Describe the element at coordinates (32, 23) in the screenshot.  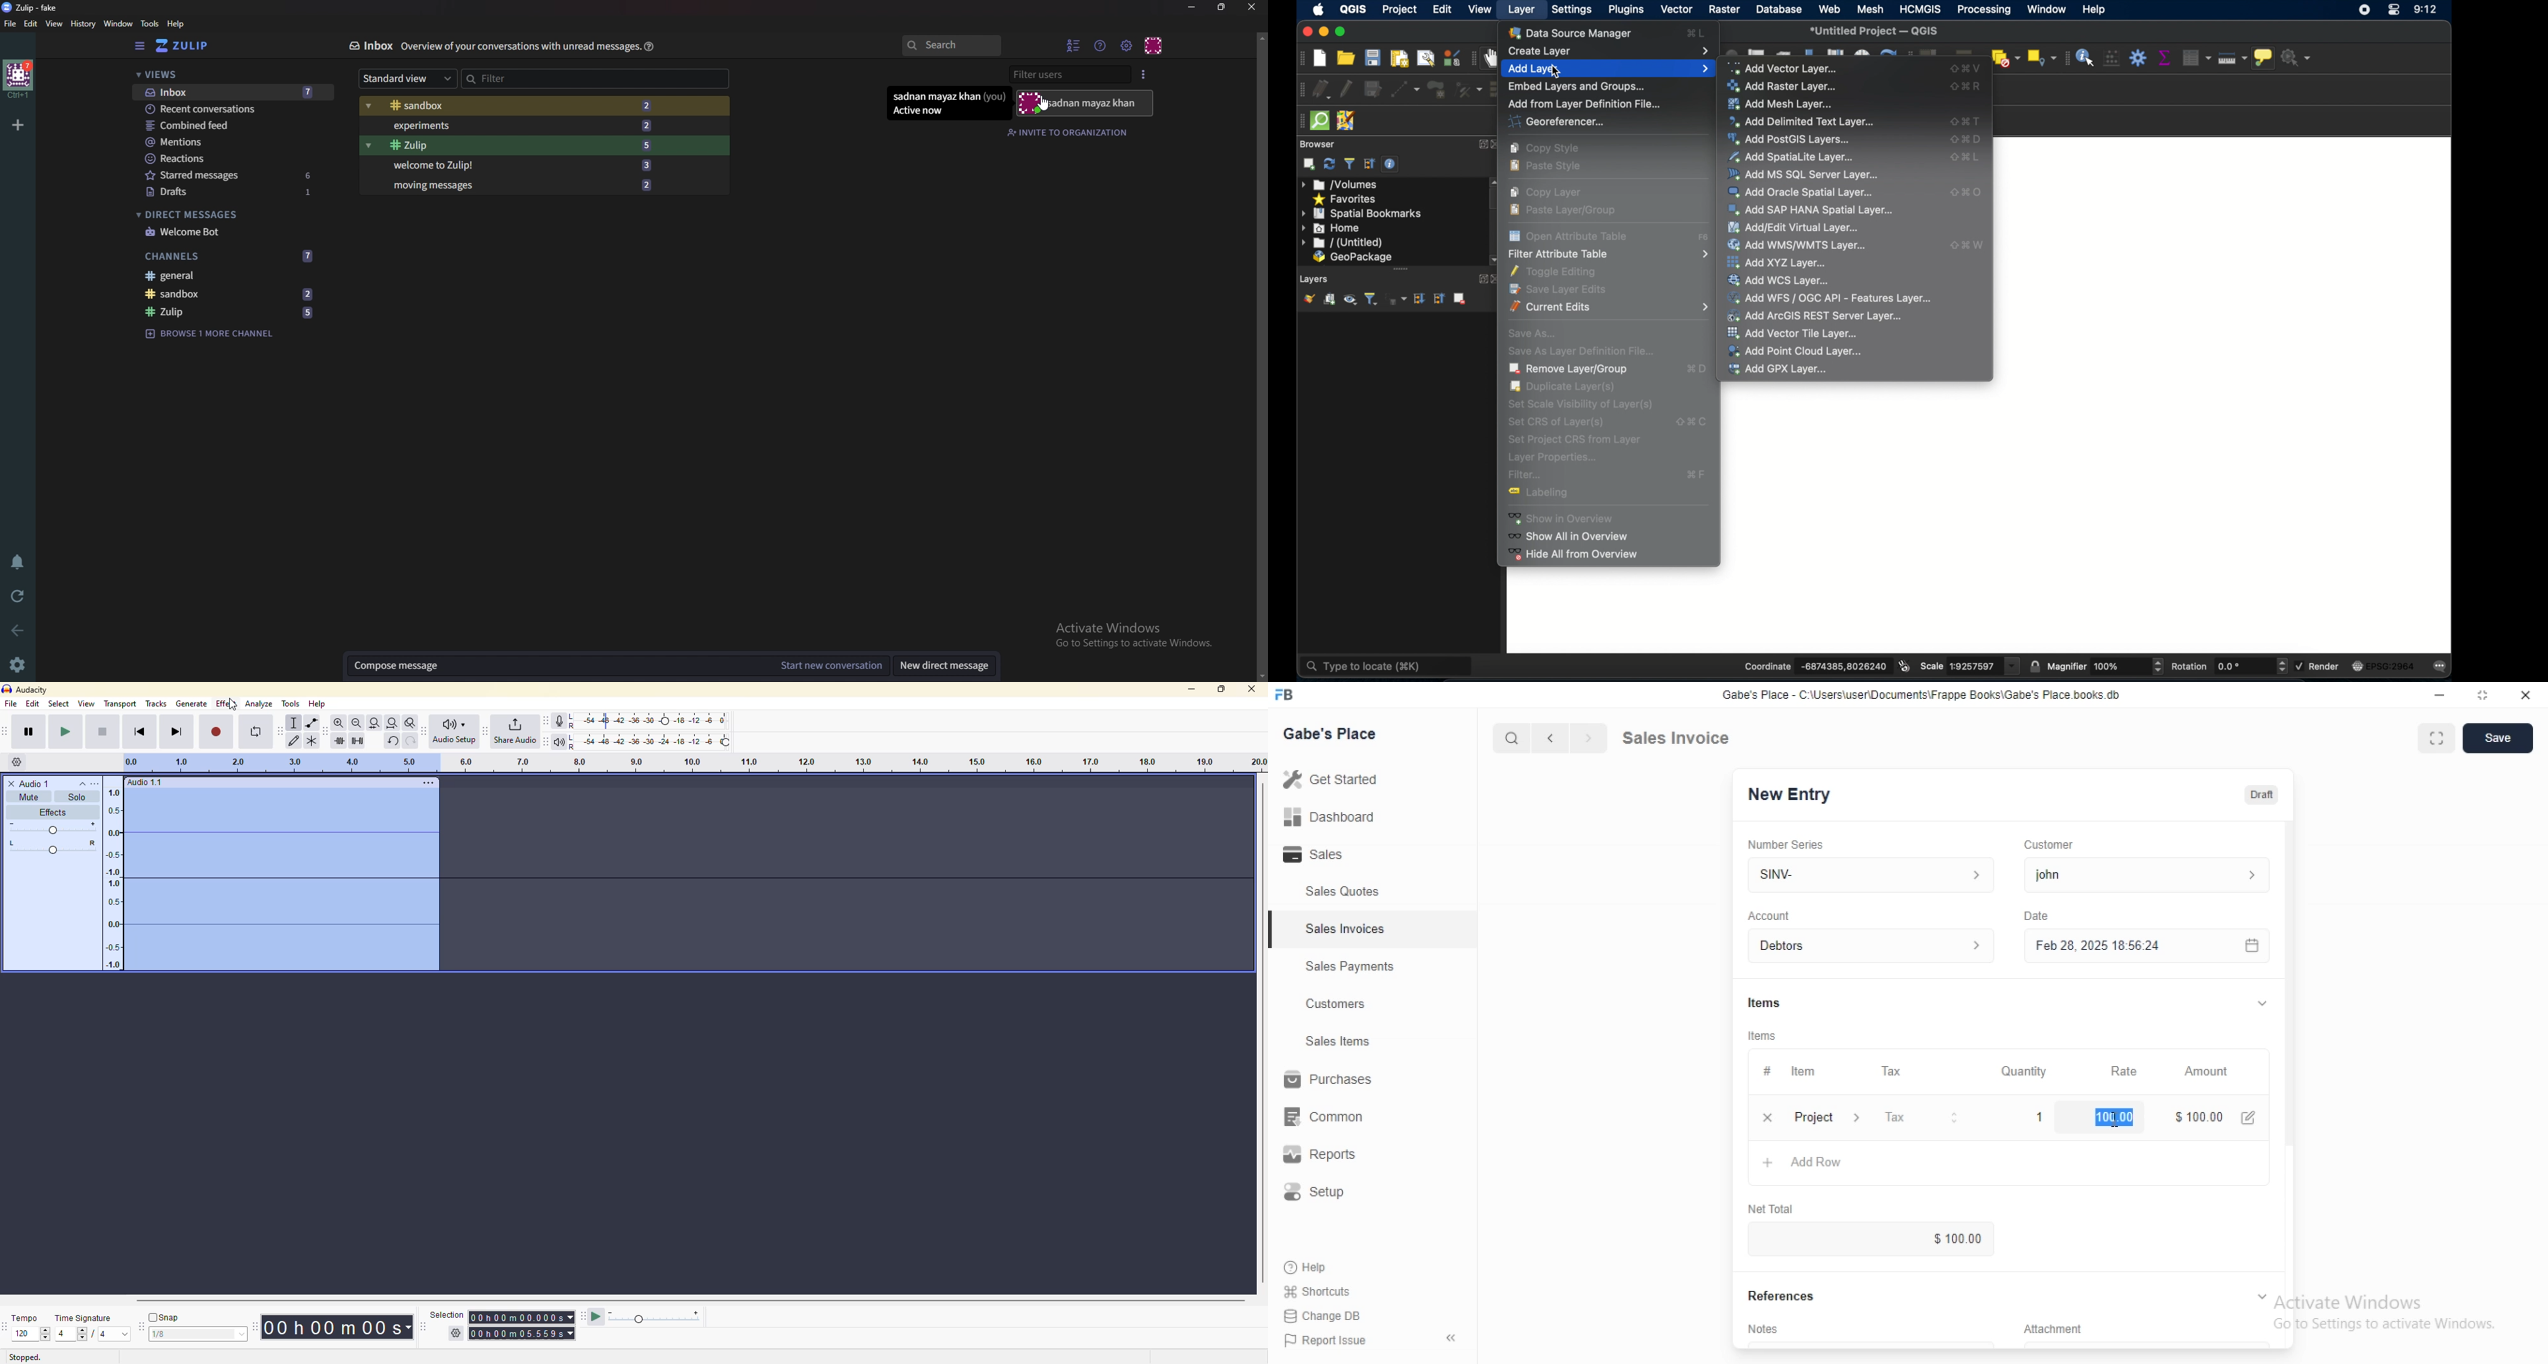
I see `Edit` at that location.